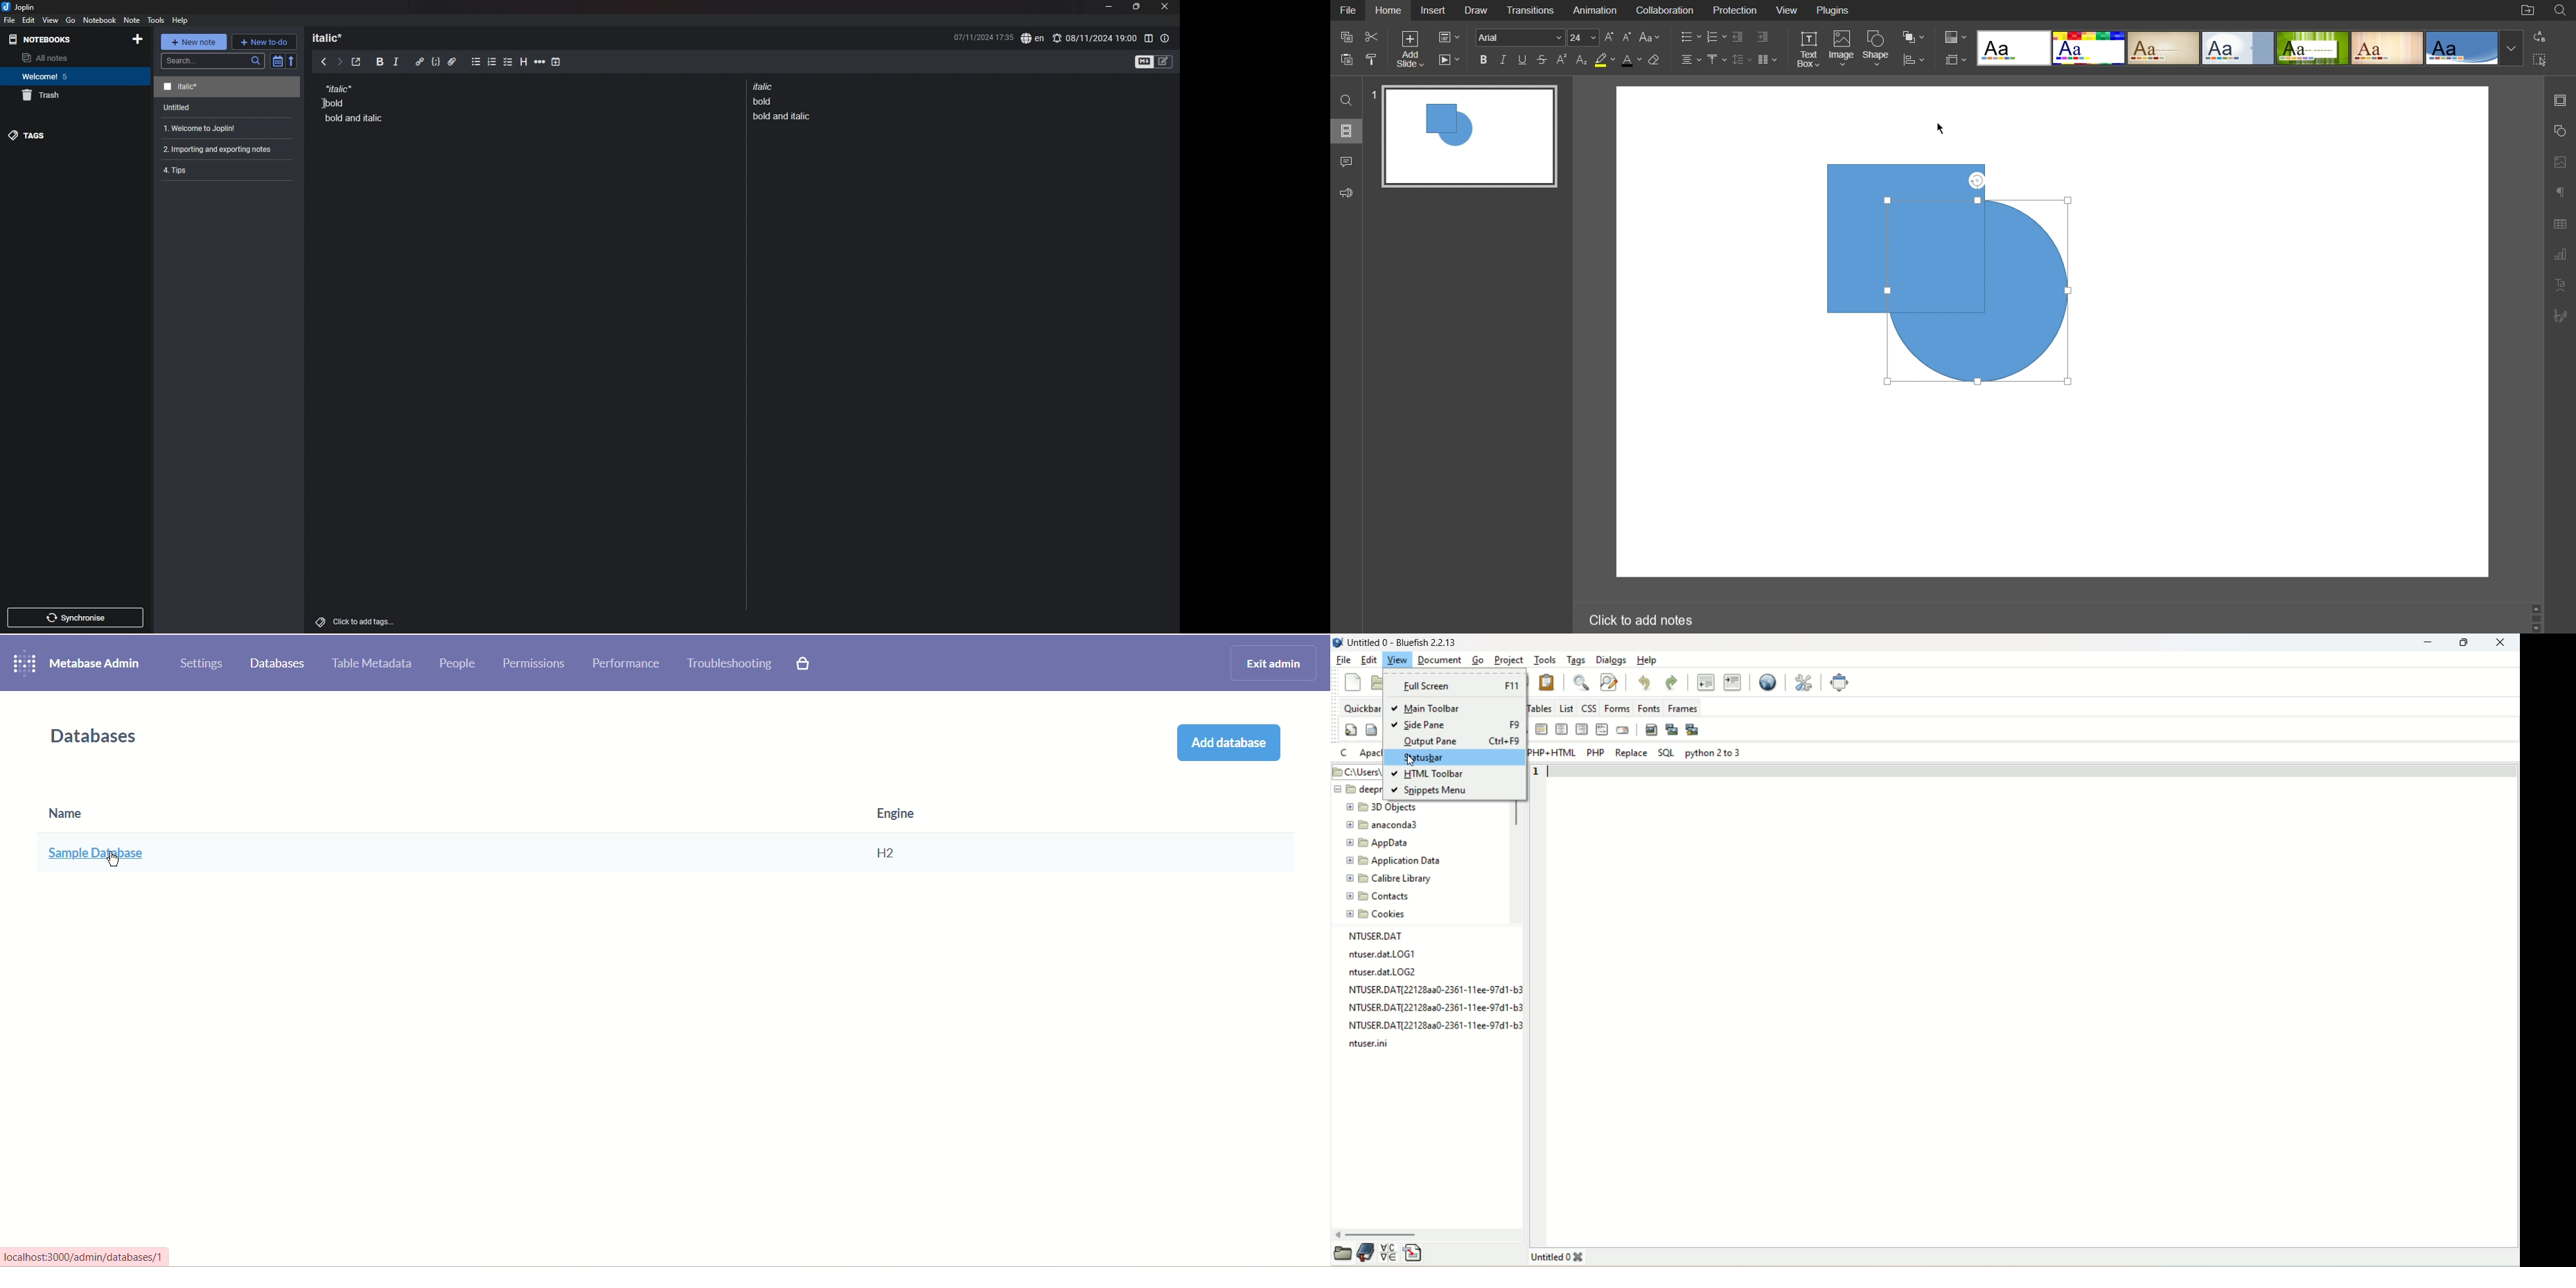 Image resolution: width=2576 pixels, height=1288 pixels. What do you see at coordinates (2560, 193) in the screenshot?
I see `Paragraph Settings` at bounding box center [2560, 193].